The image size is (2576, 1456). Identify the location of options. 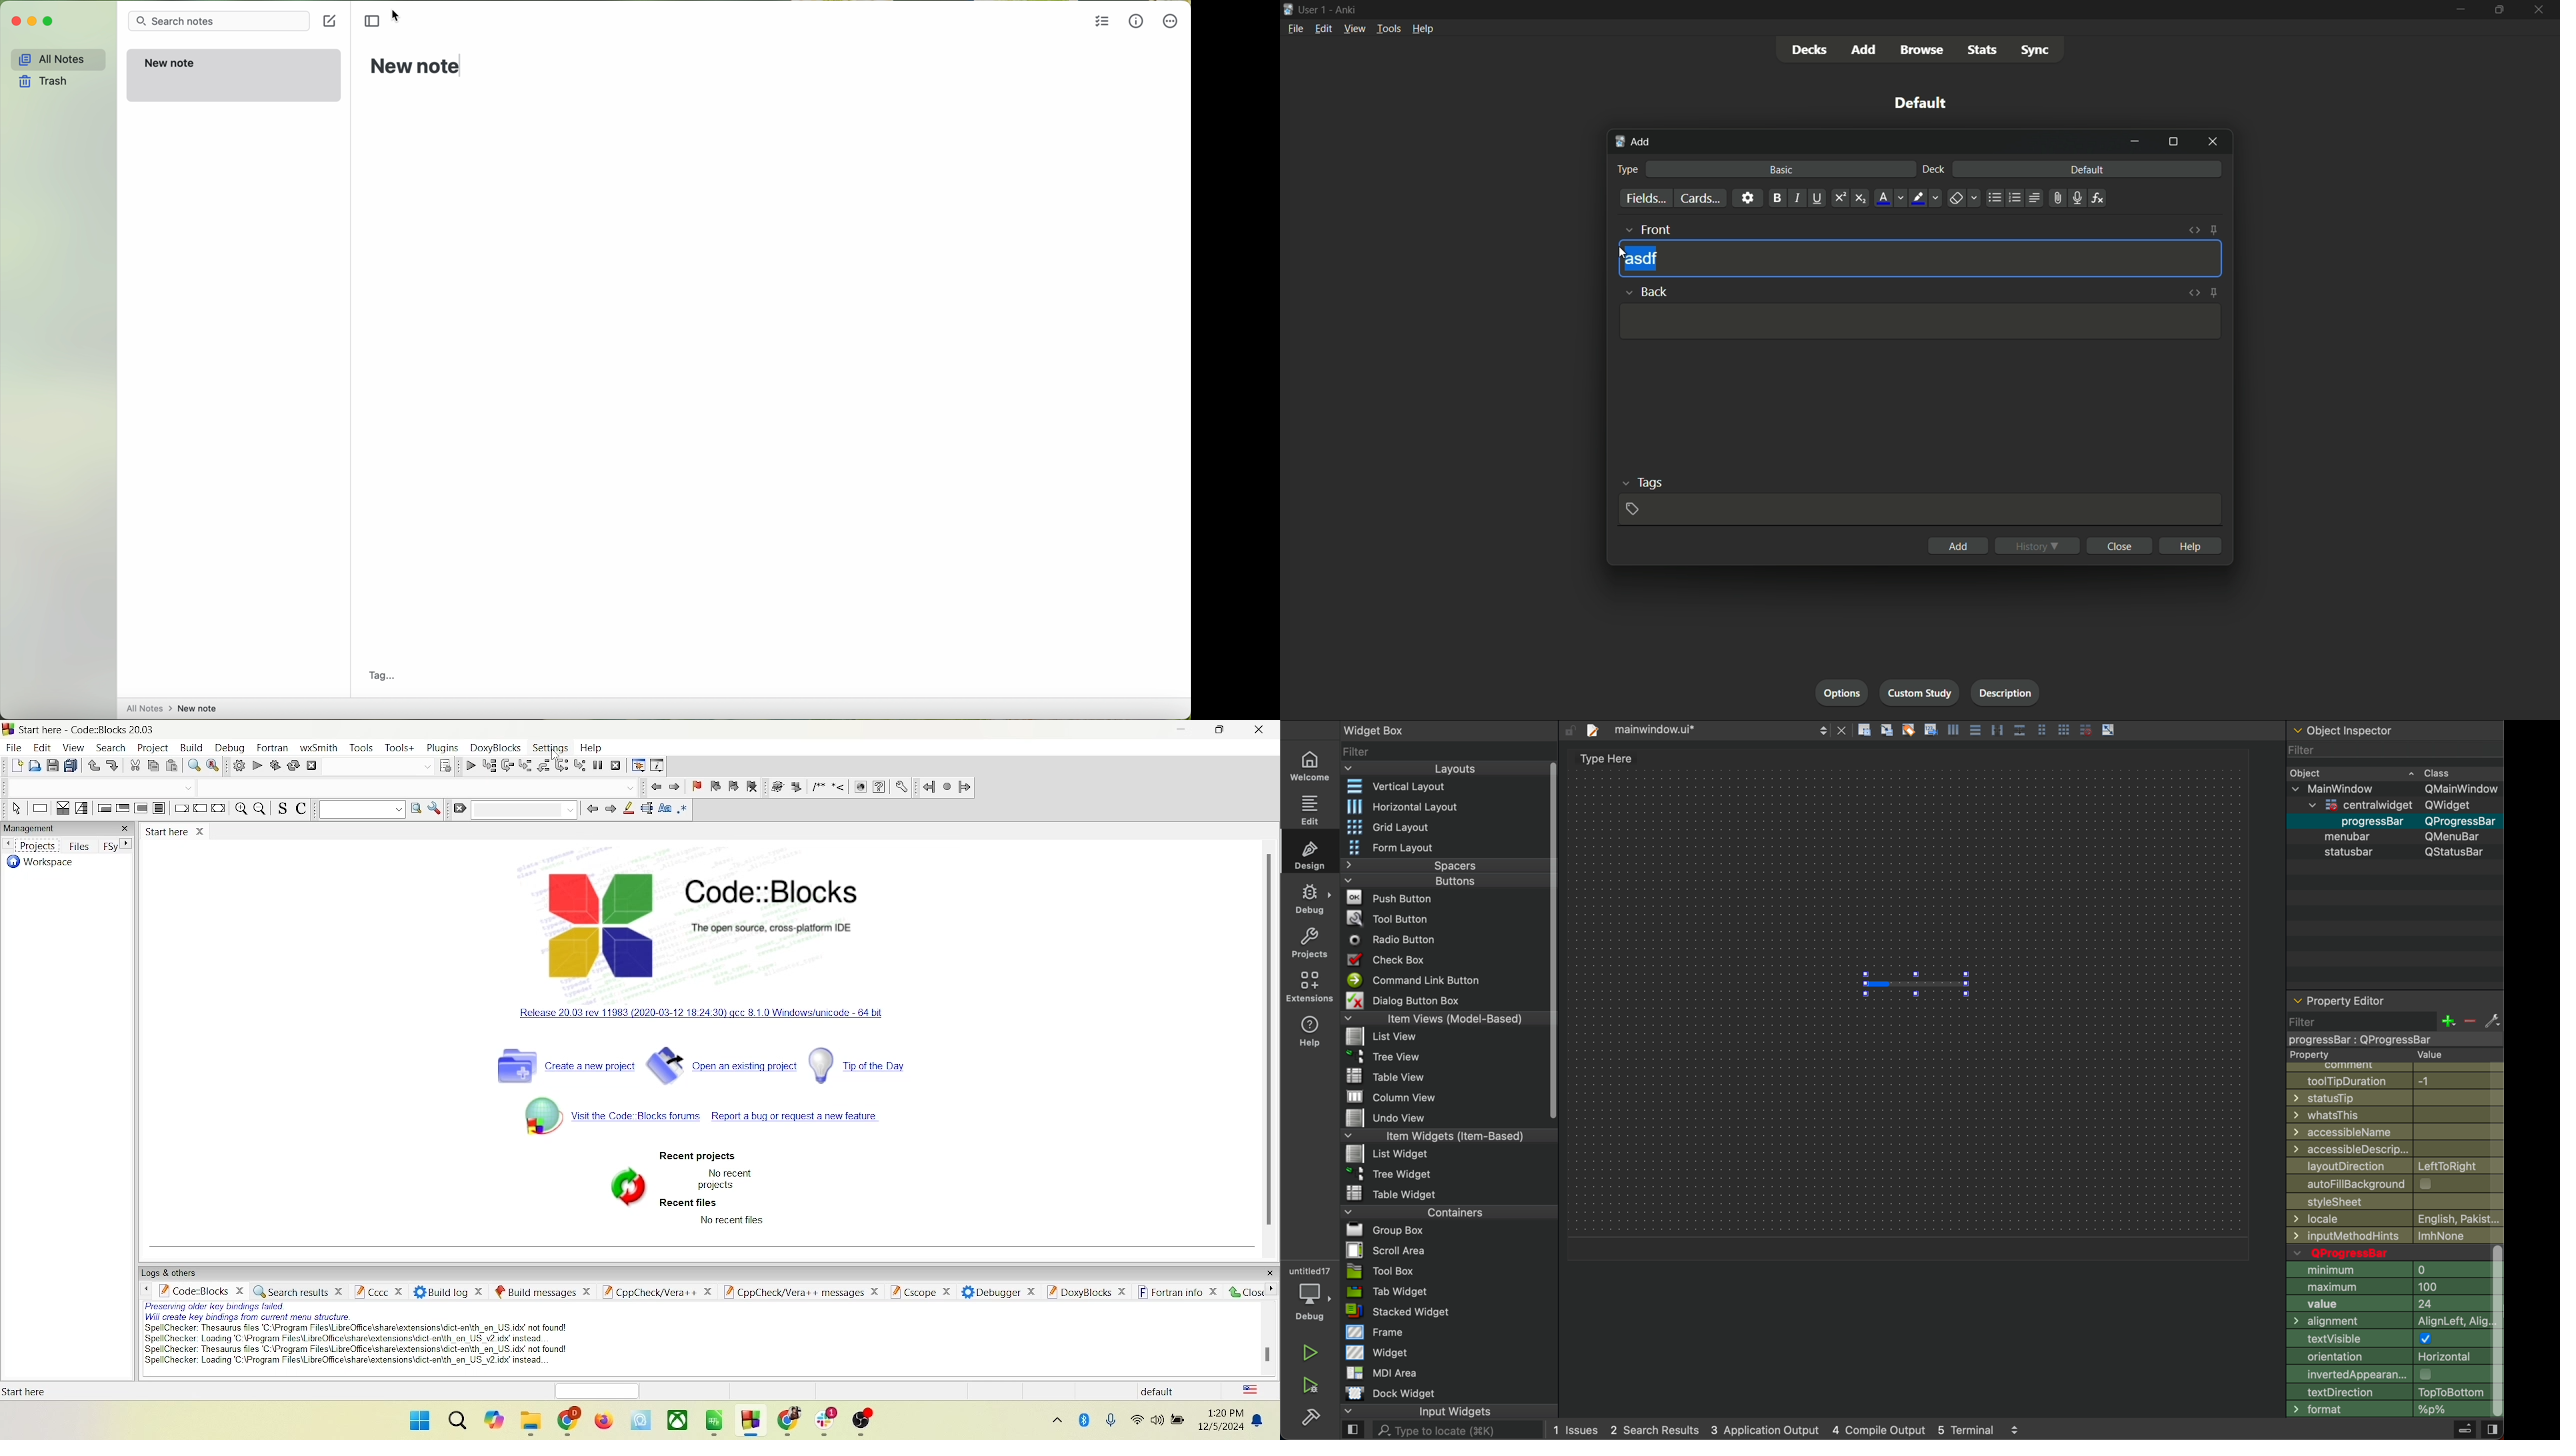
(1841, 692).